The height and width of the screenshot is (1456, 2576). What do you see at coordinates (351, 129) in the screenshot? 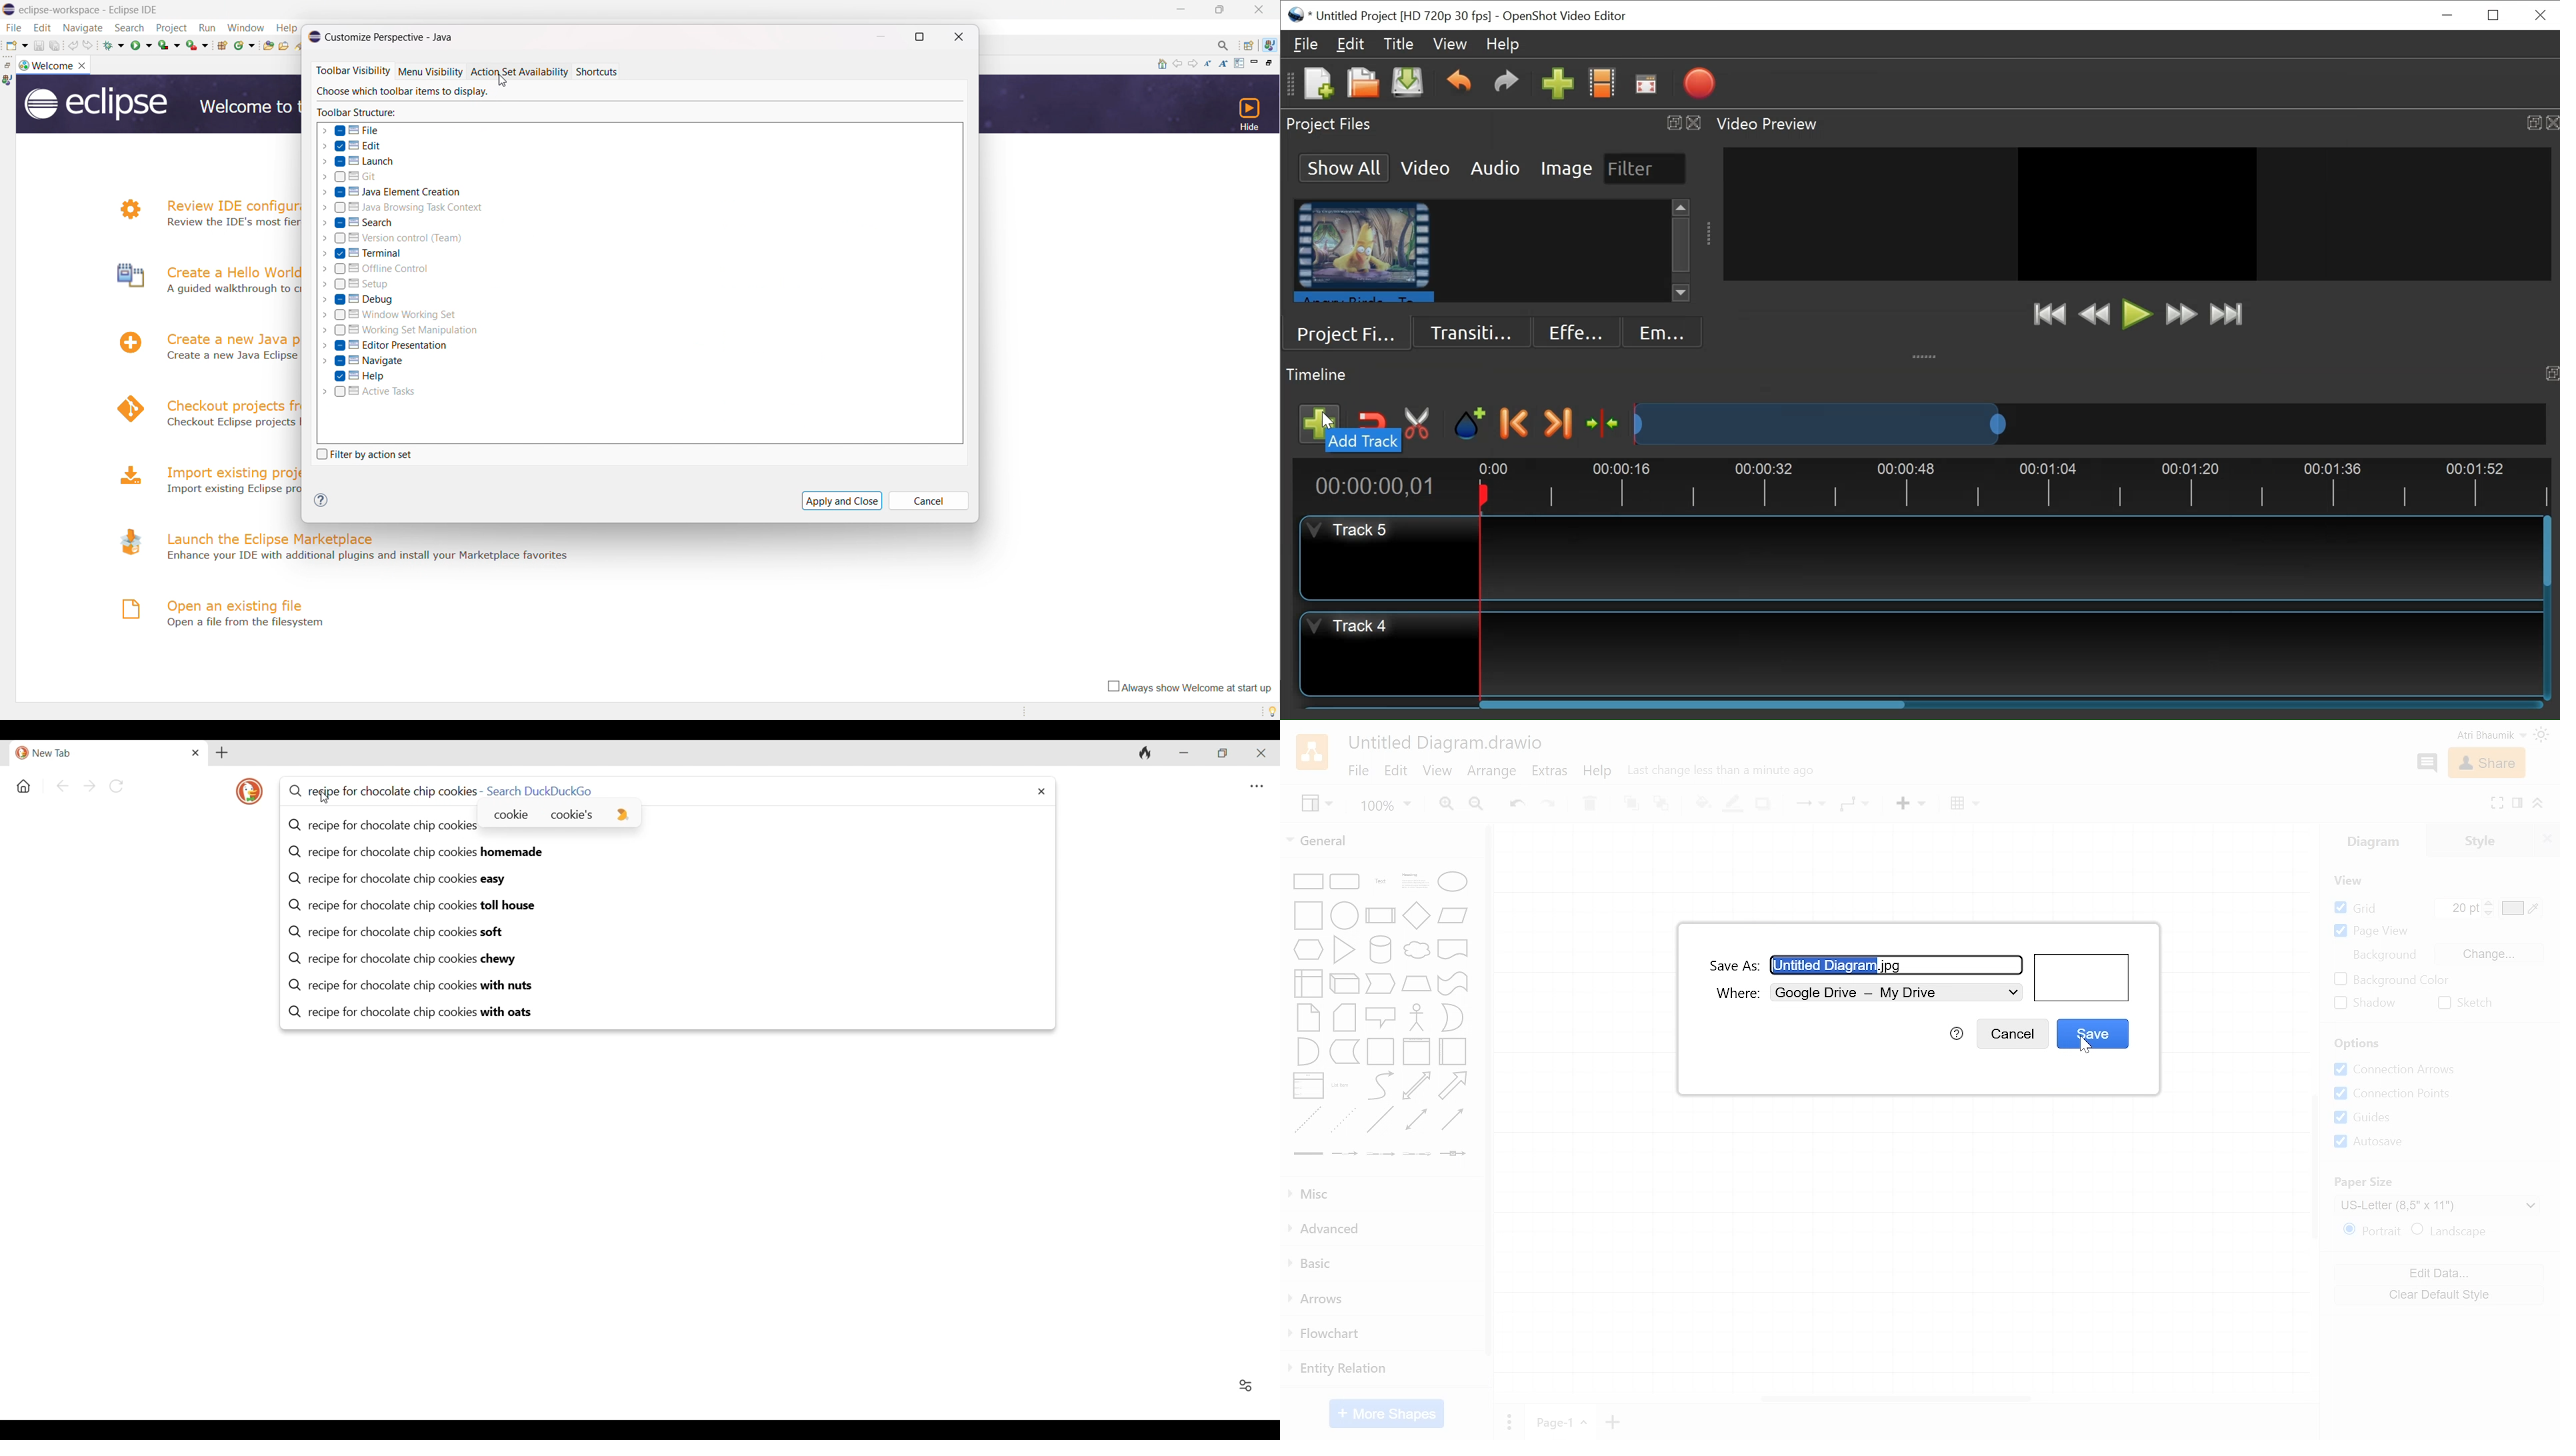
I see `file` at bounding box center [351, 129].